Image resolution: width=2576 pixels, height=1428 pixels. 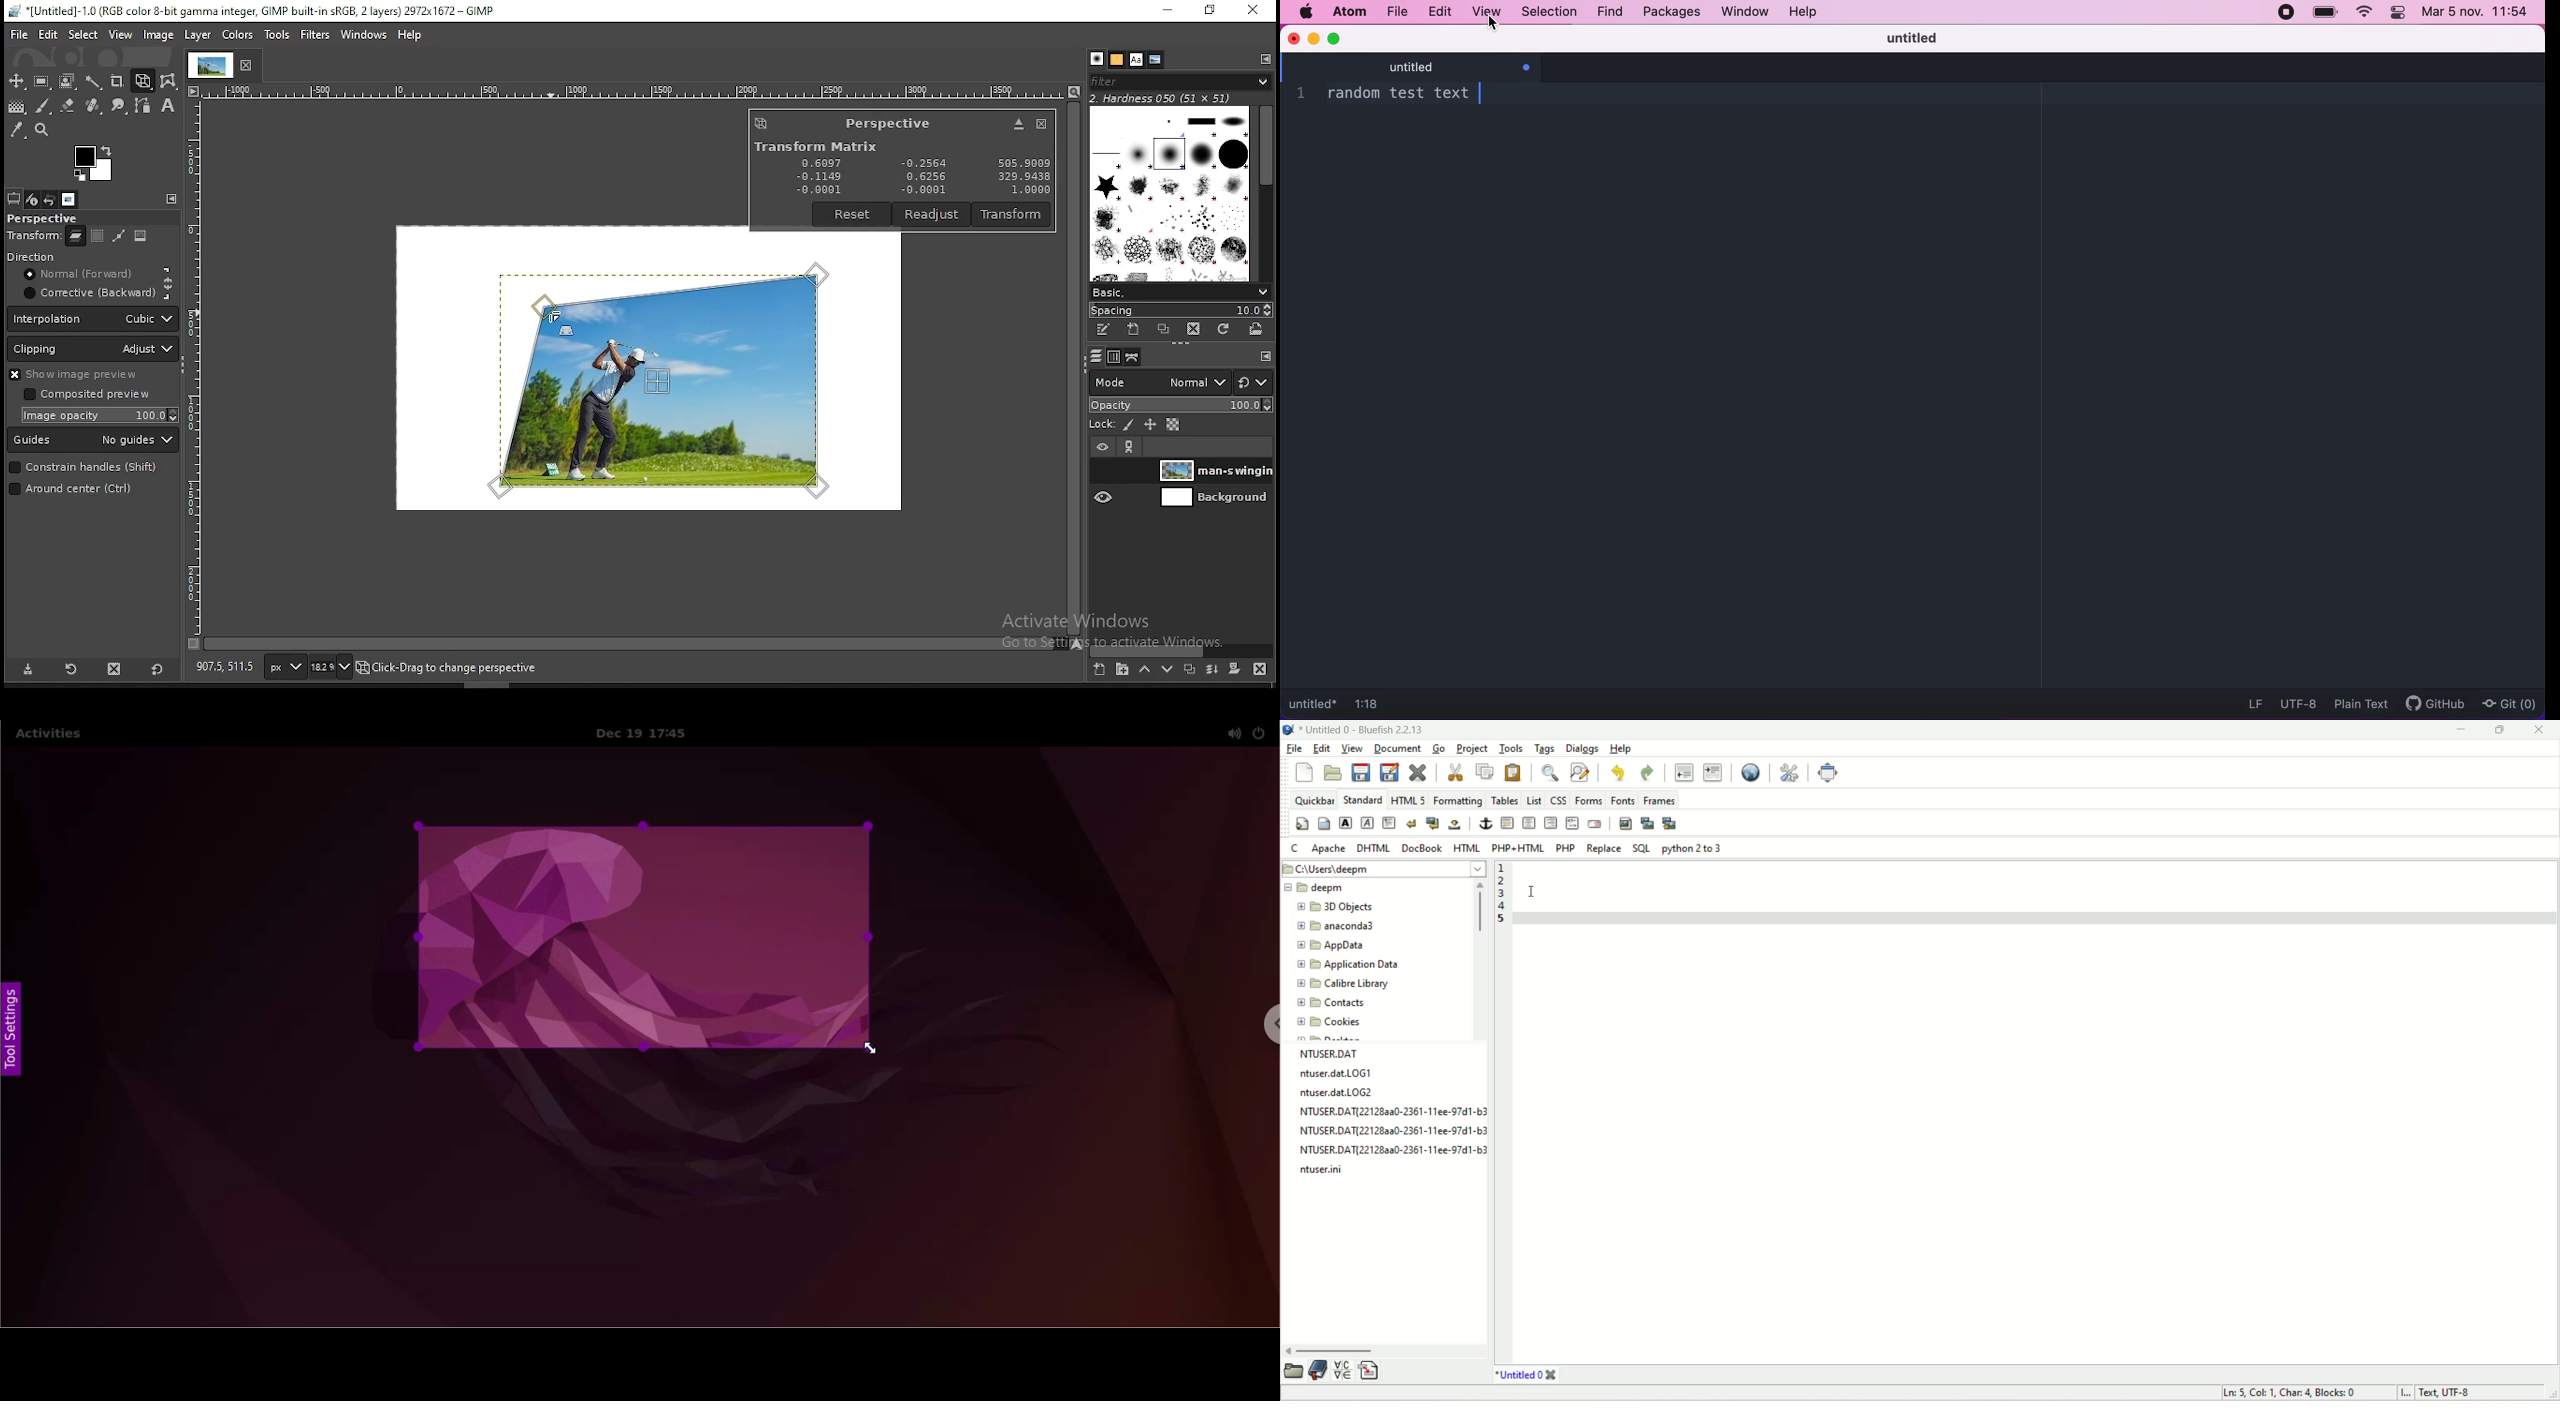 What do you see at coordinates (1332, 1169) in the screenshot?
I see `file name` at bounding box center [1332, 1169].